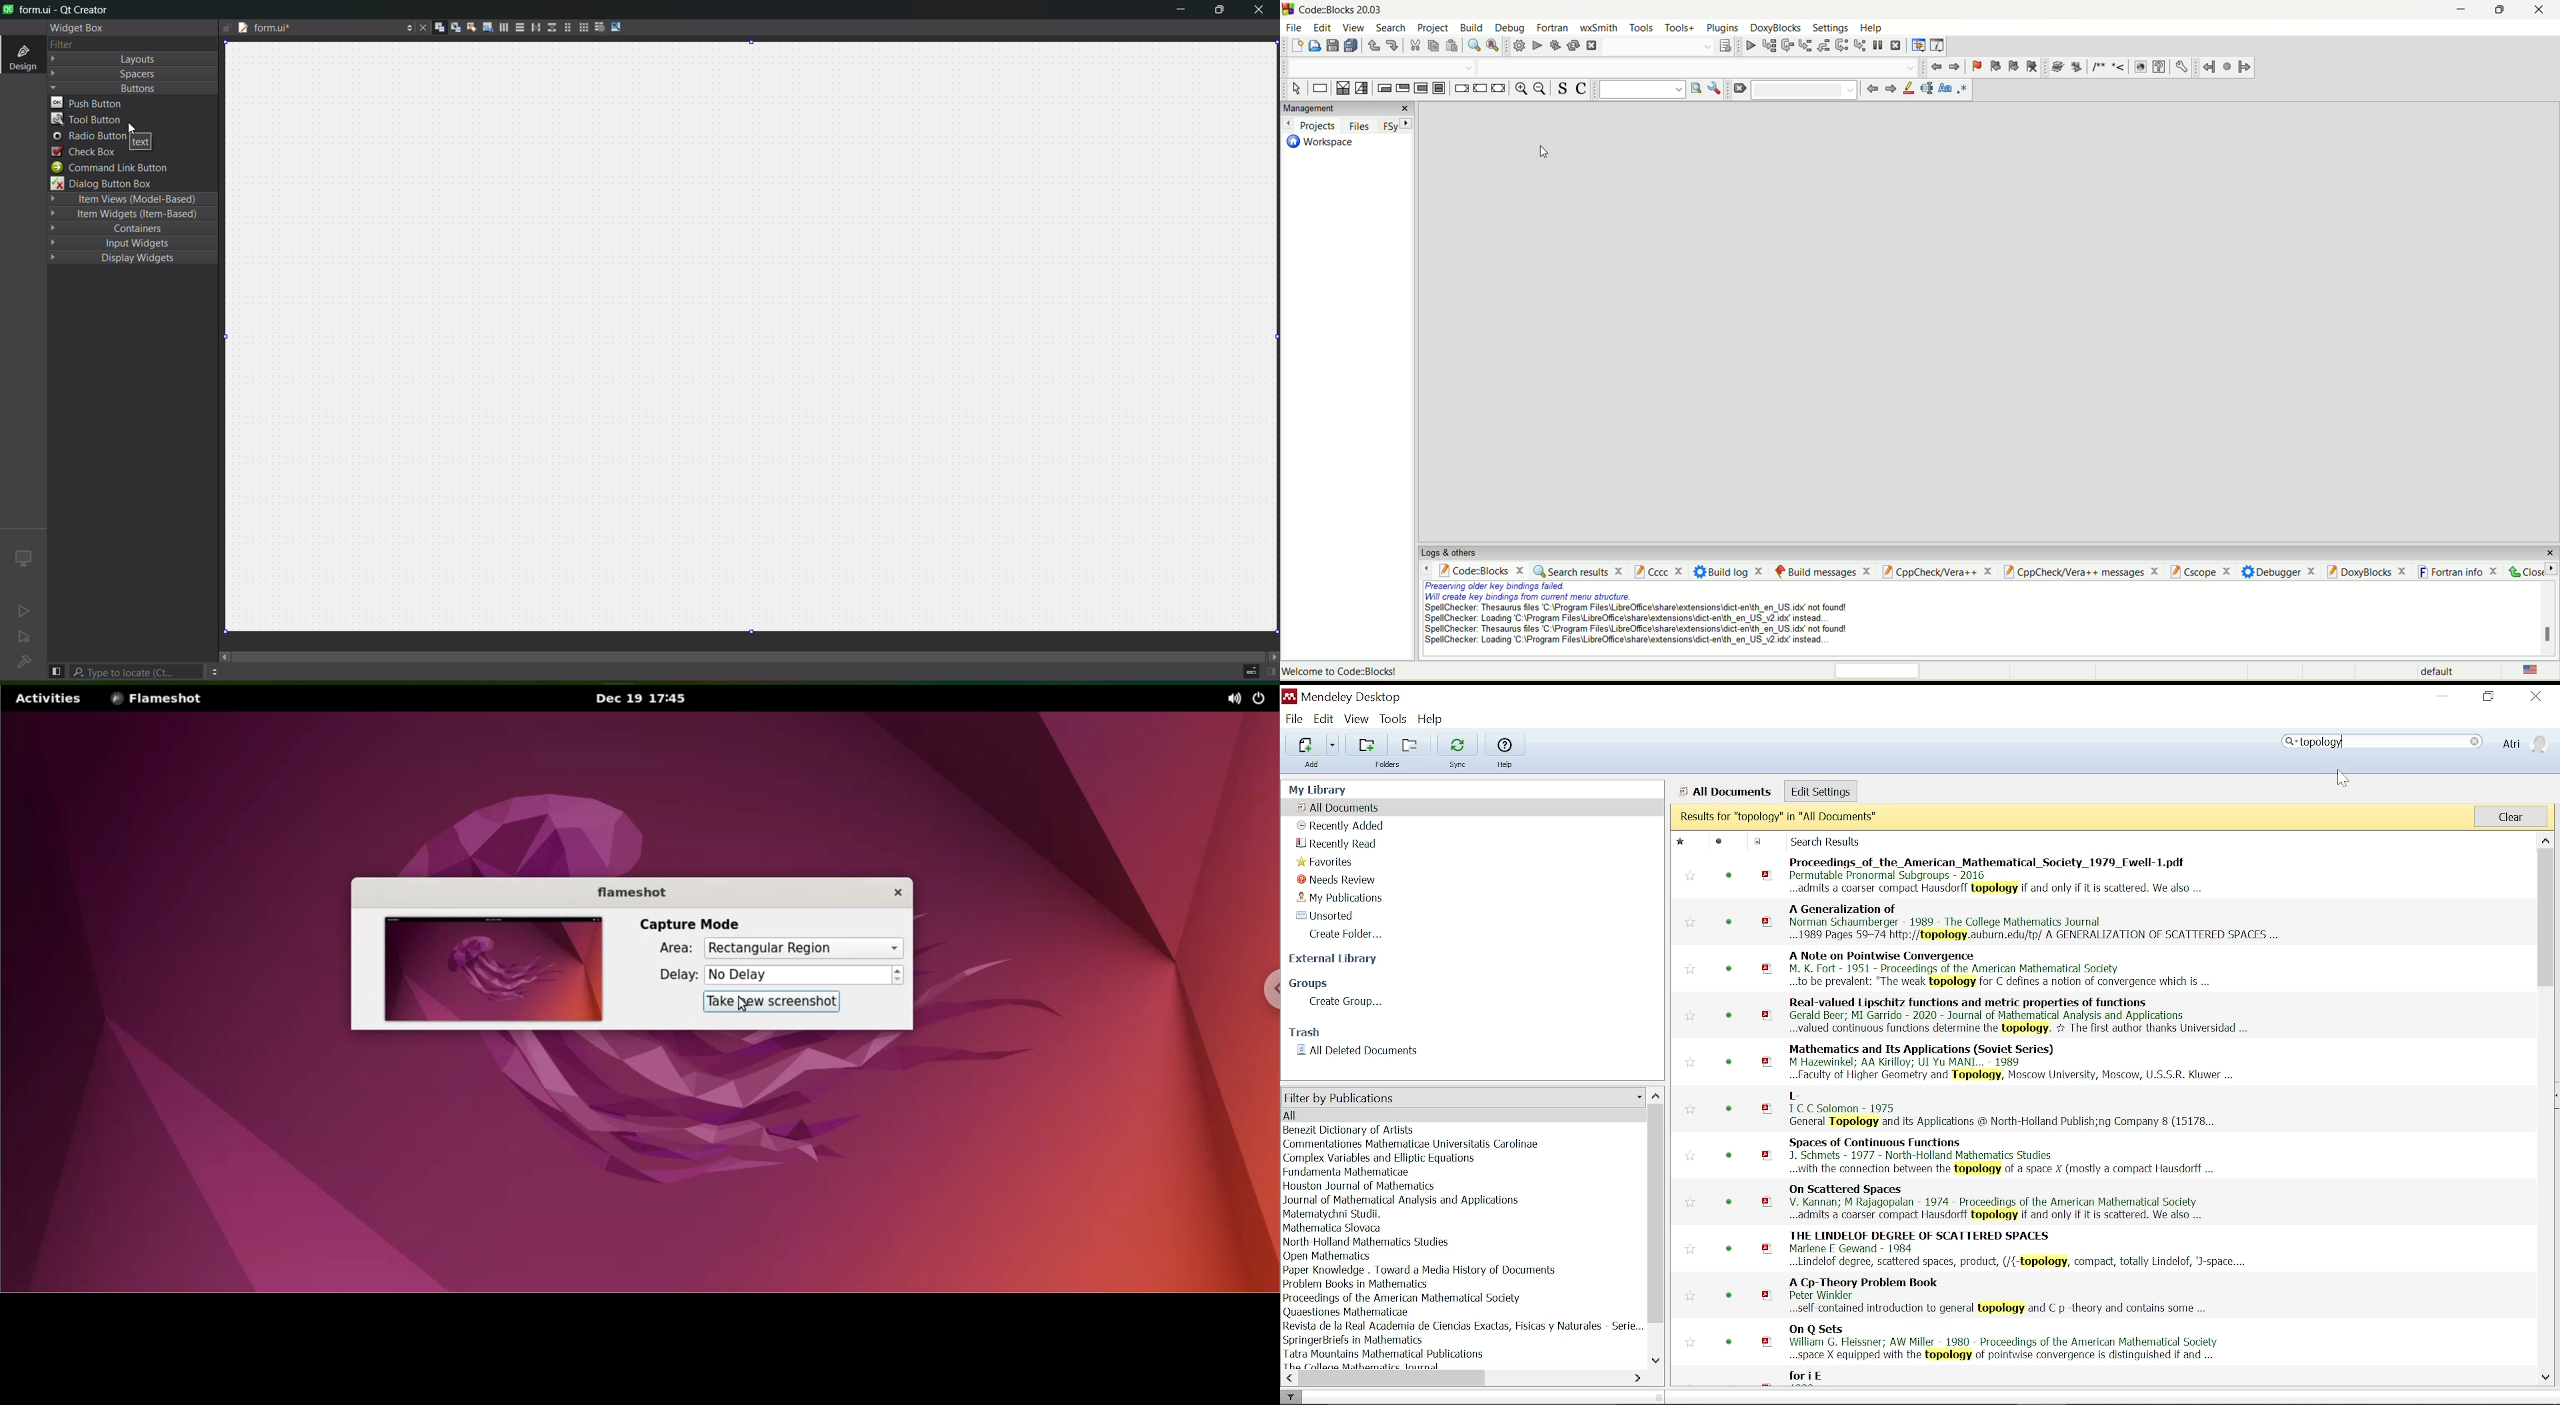  I want to click on Fortan, so click(1553, 27).